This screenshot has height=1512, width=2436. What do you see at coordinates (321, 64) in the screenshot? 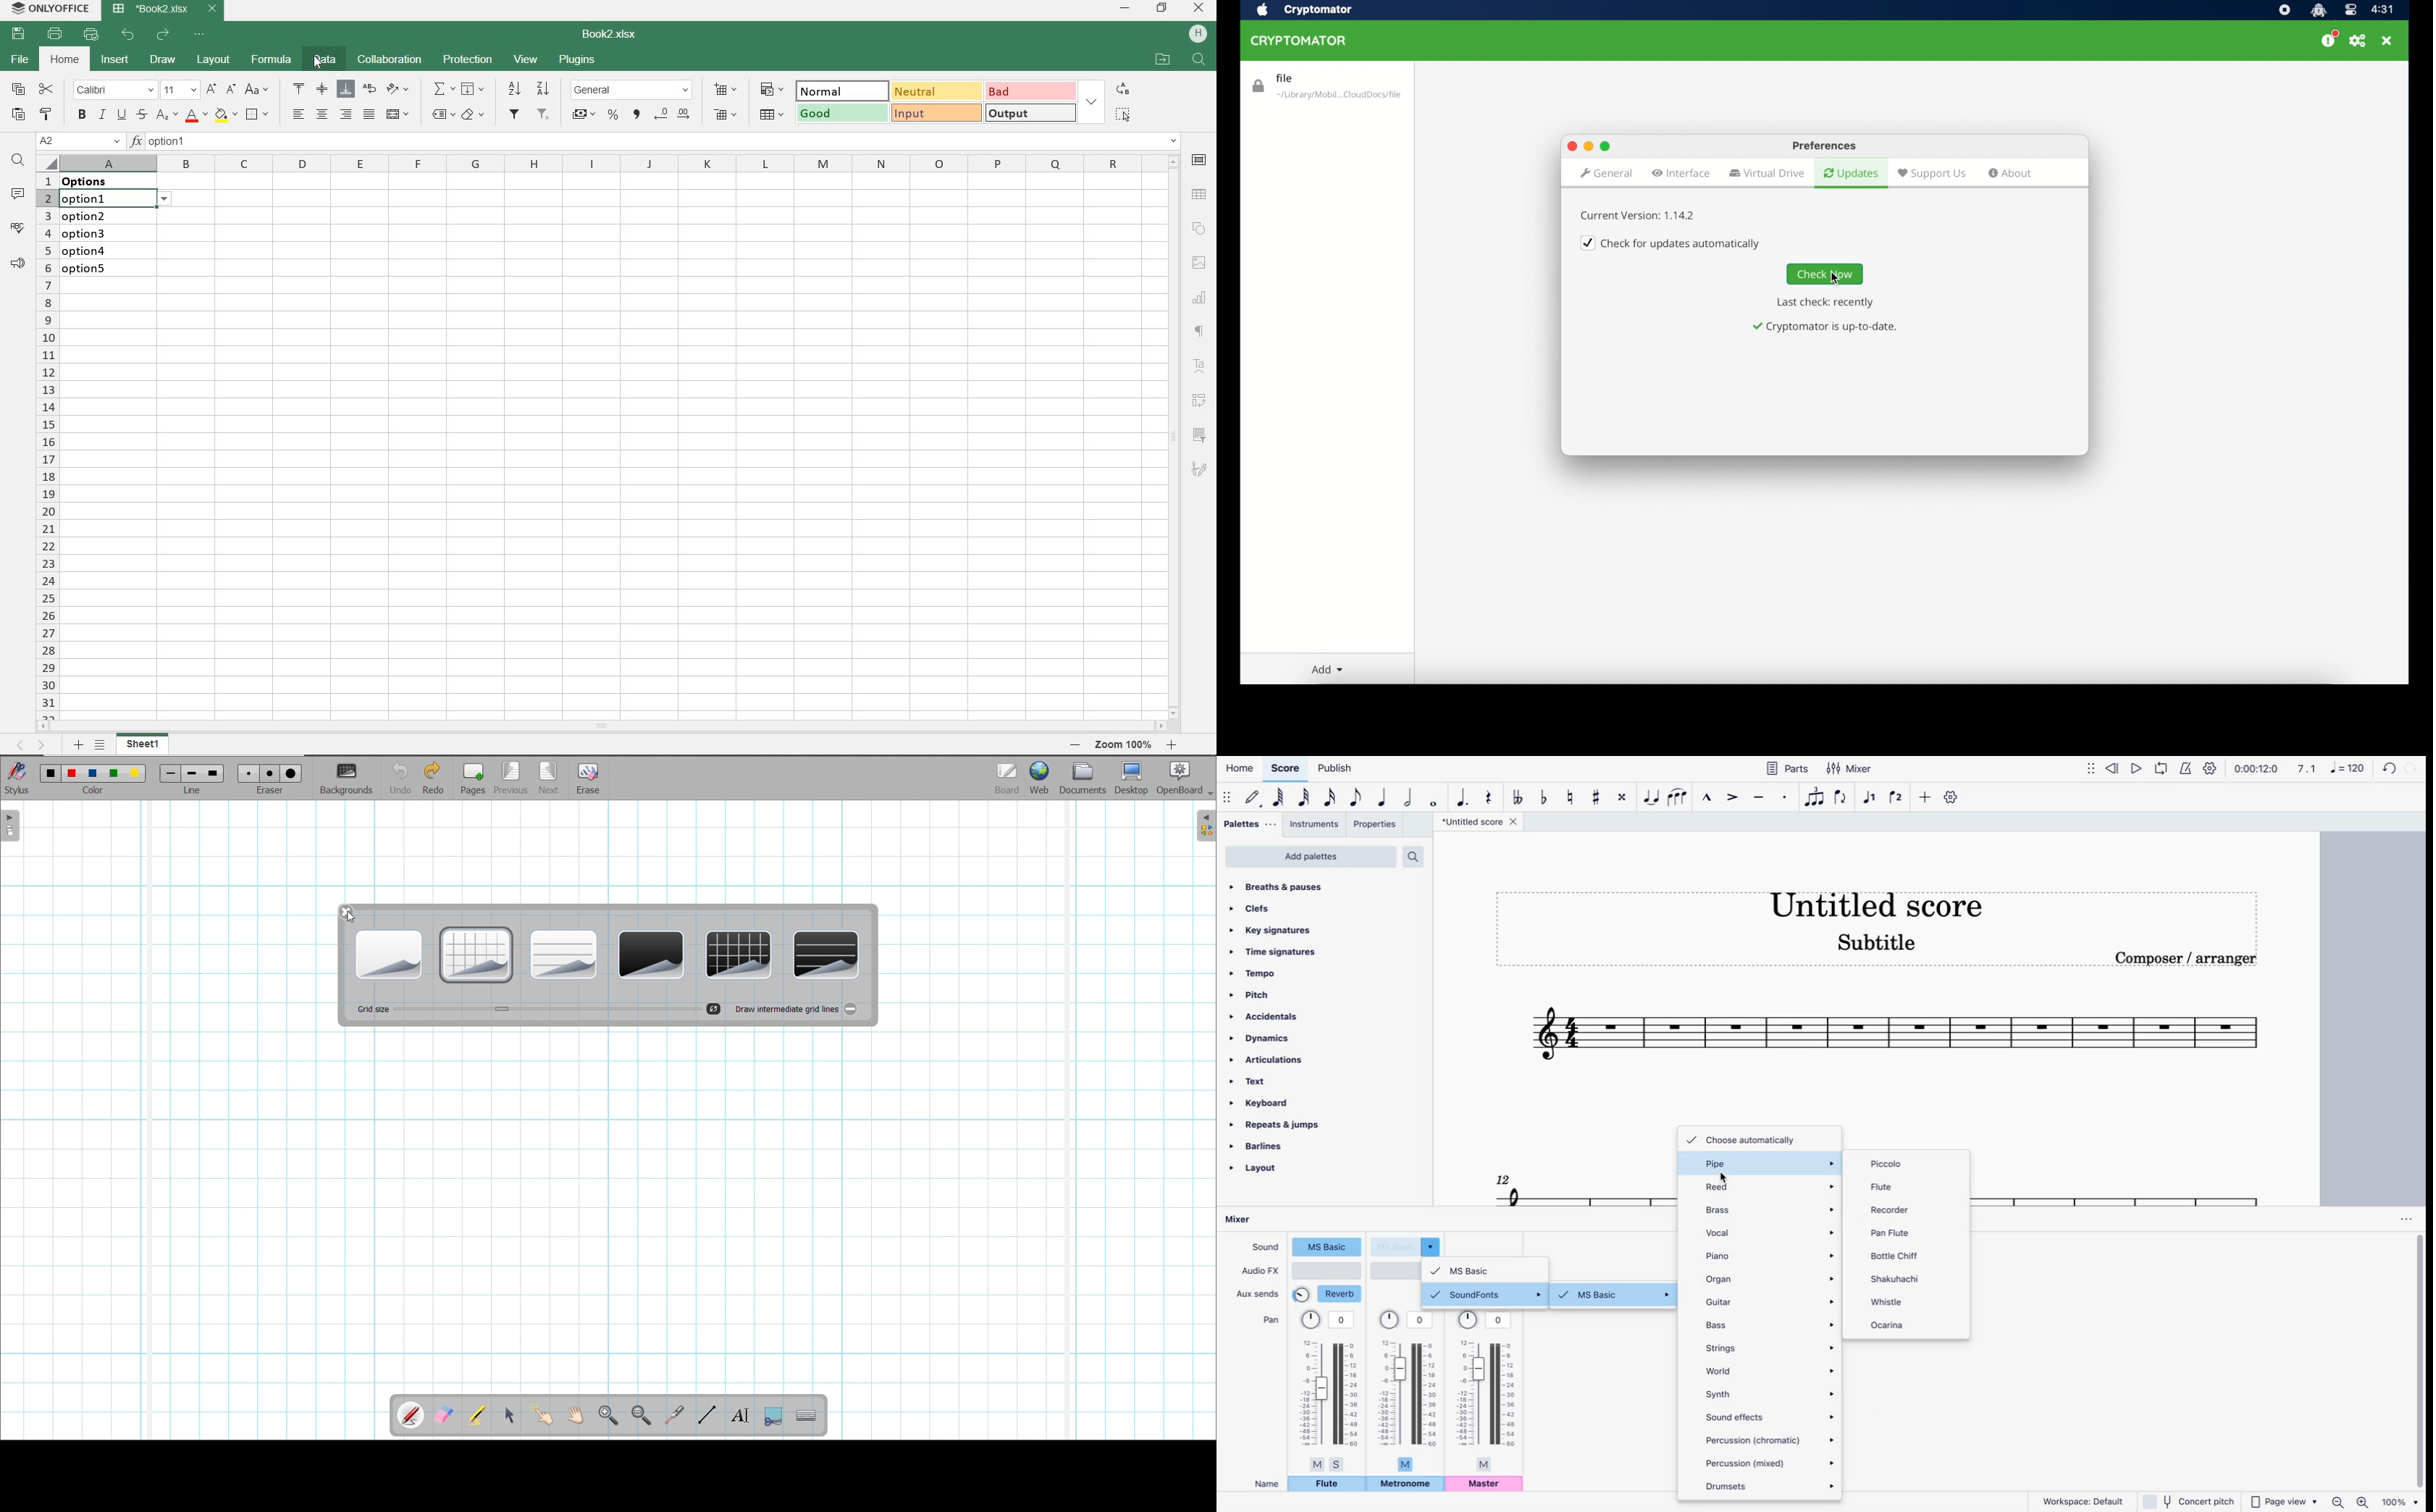
I see `Cursor` at bounding box center [321, 64].